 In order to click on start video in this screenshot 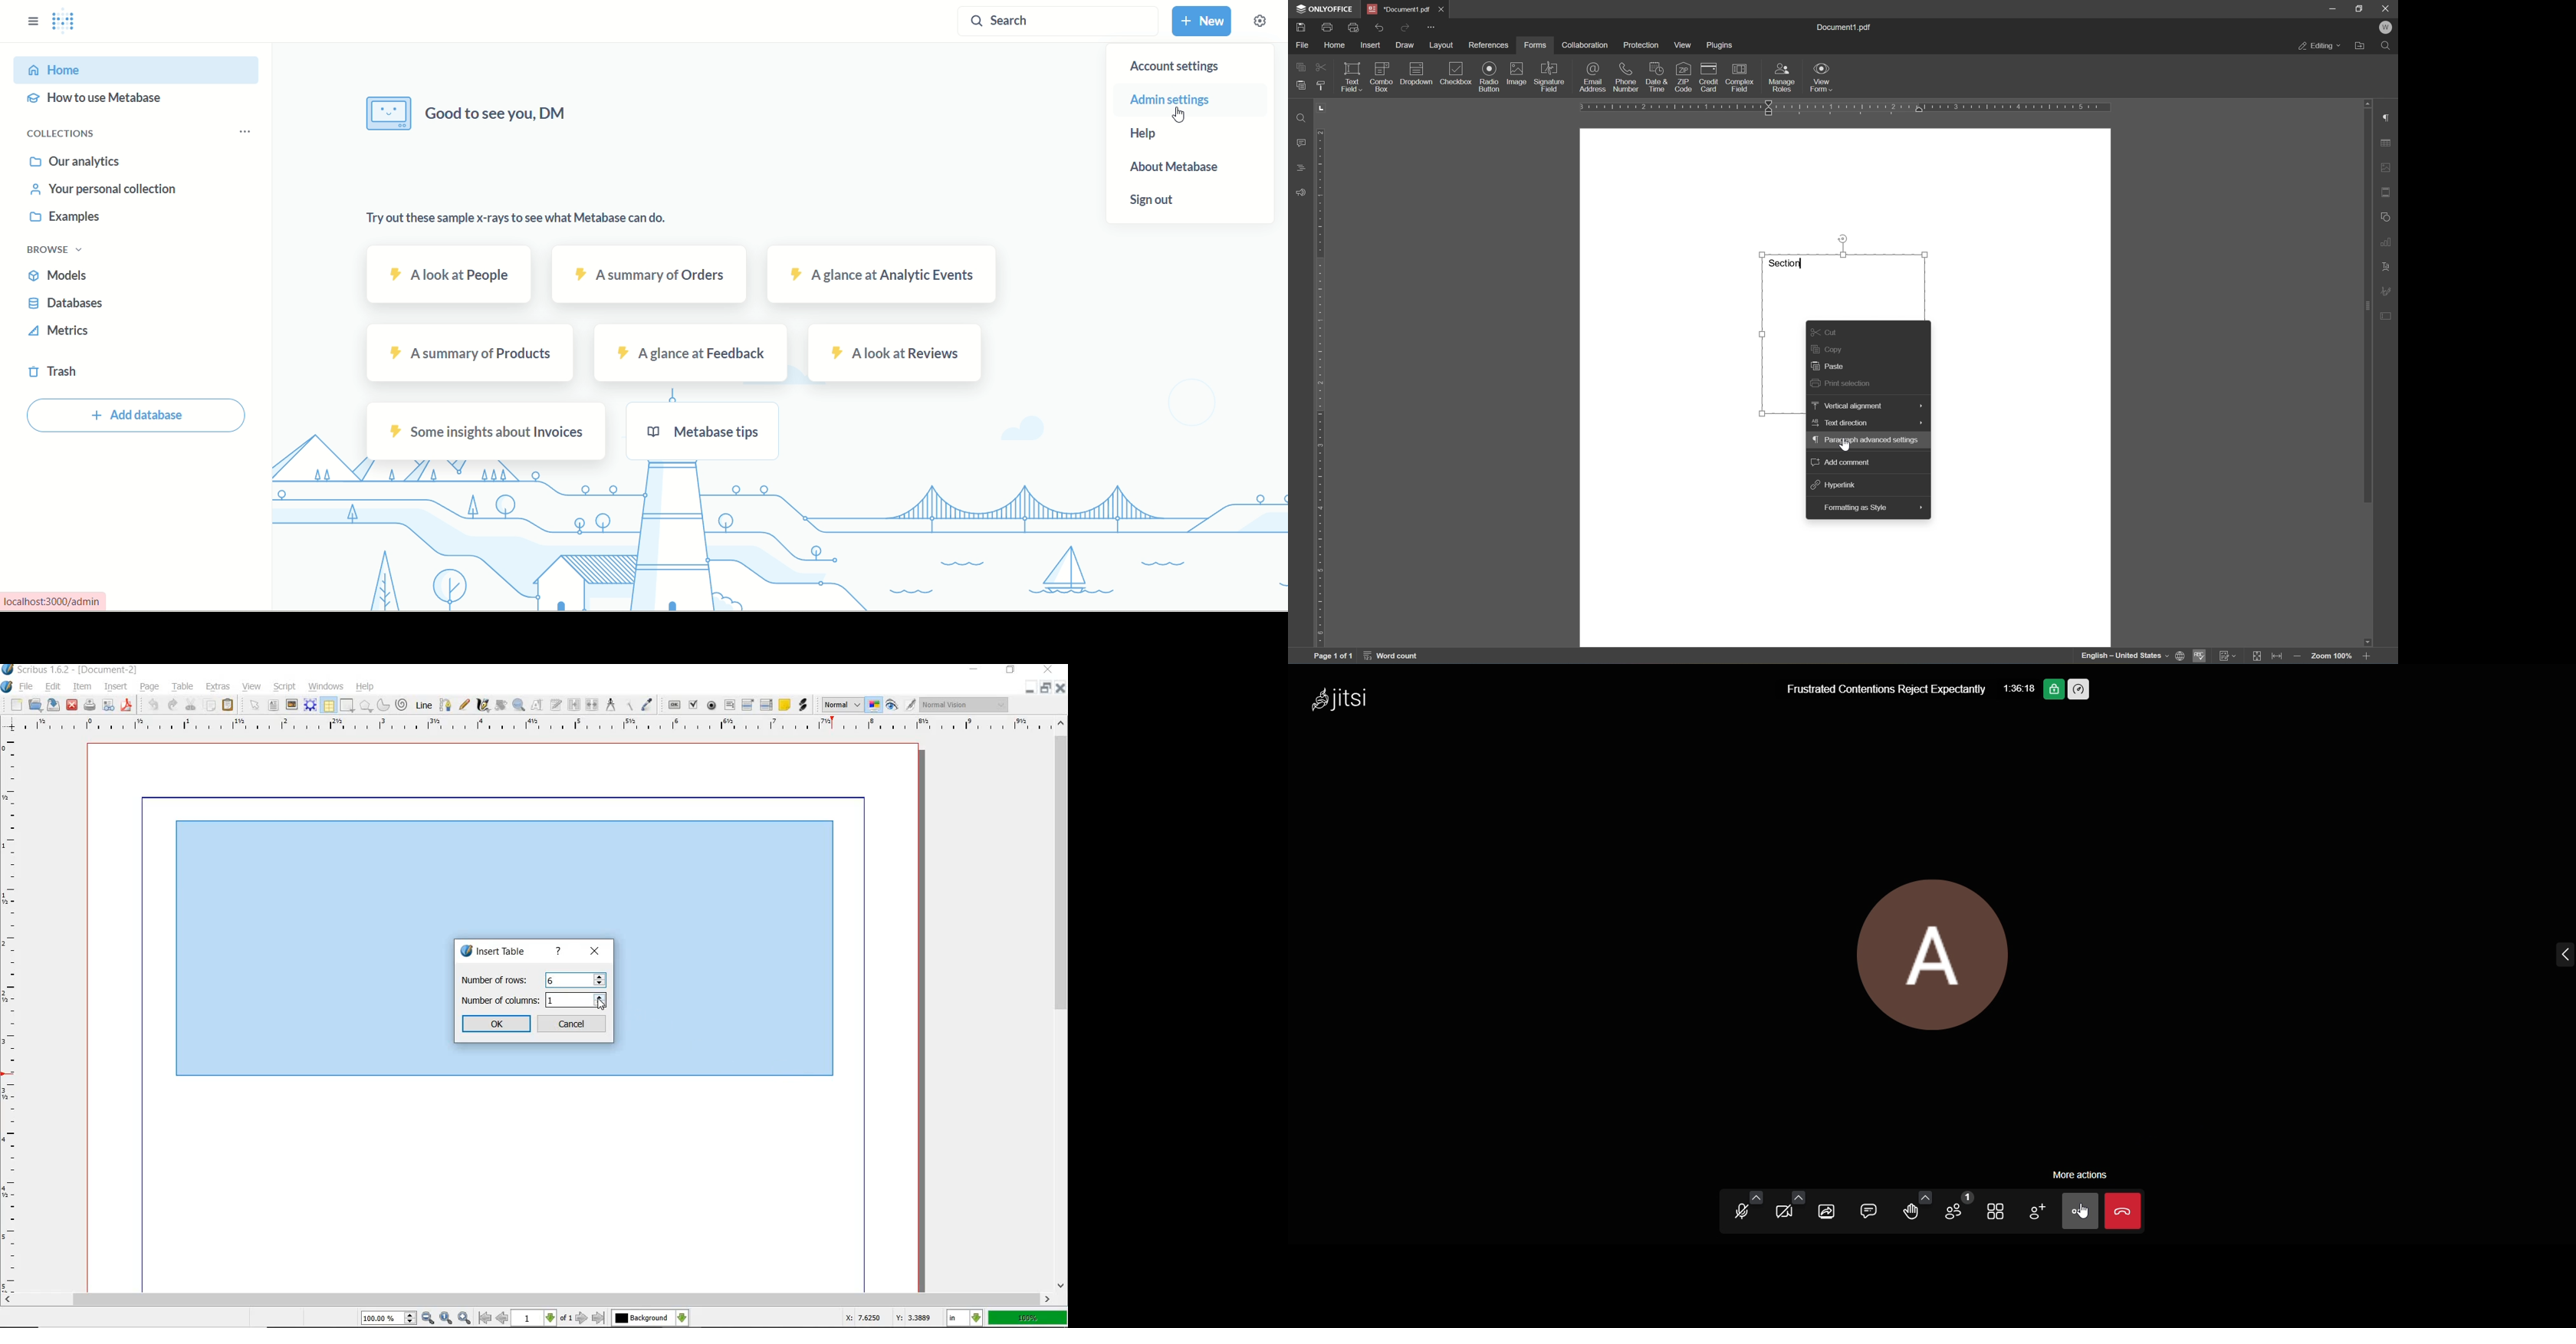, I will do `click(1782, 1210)`.